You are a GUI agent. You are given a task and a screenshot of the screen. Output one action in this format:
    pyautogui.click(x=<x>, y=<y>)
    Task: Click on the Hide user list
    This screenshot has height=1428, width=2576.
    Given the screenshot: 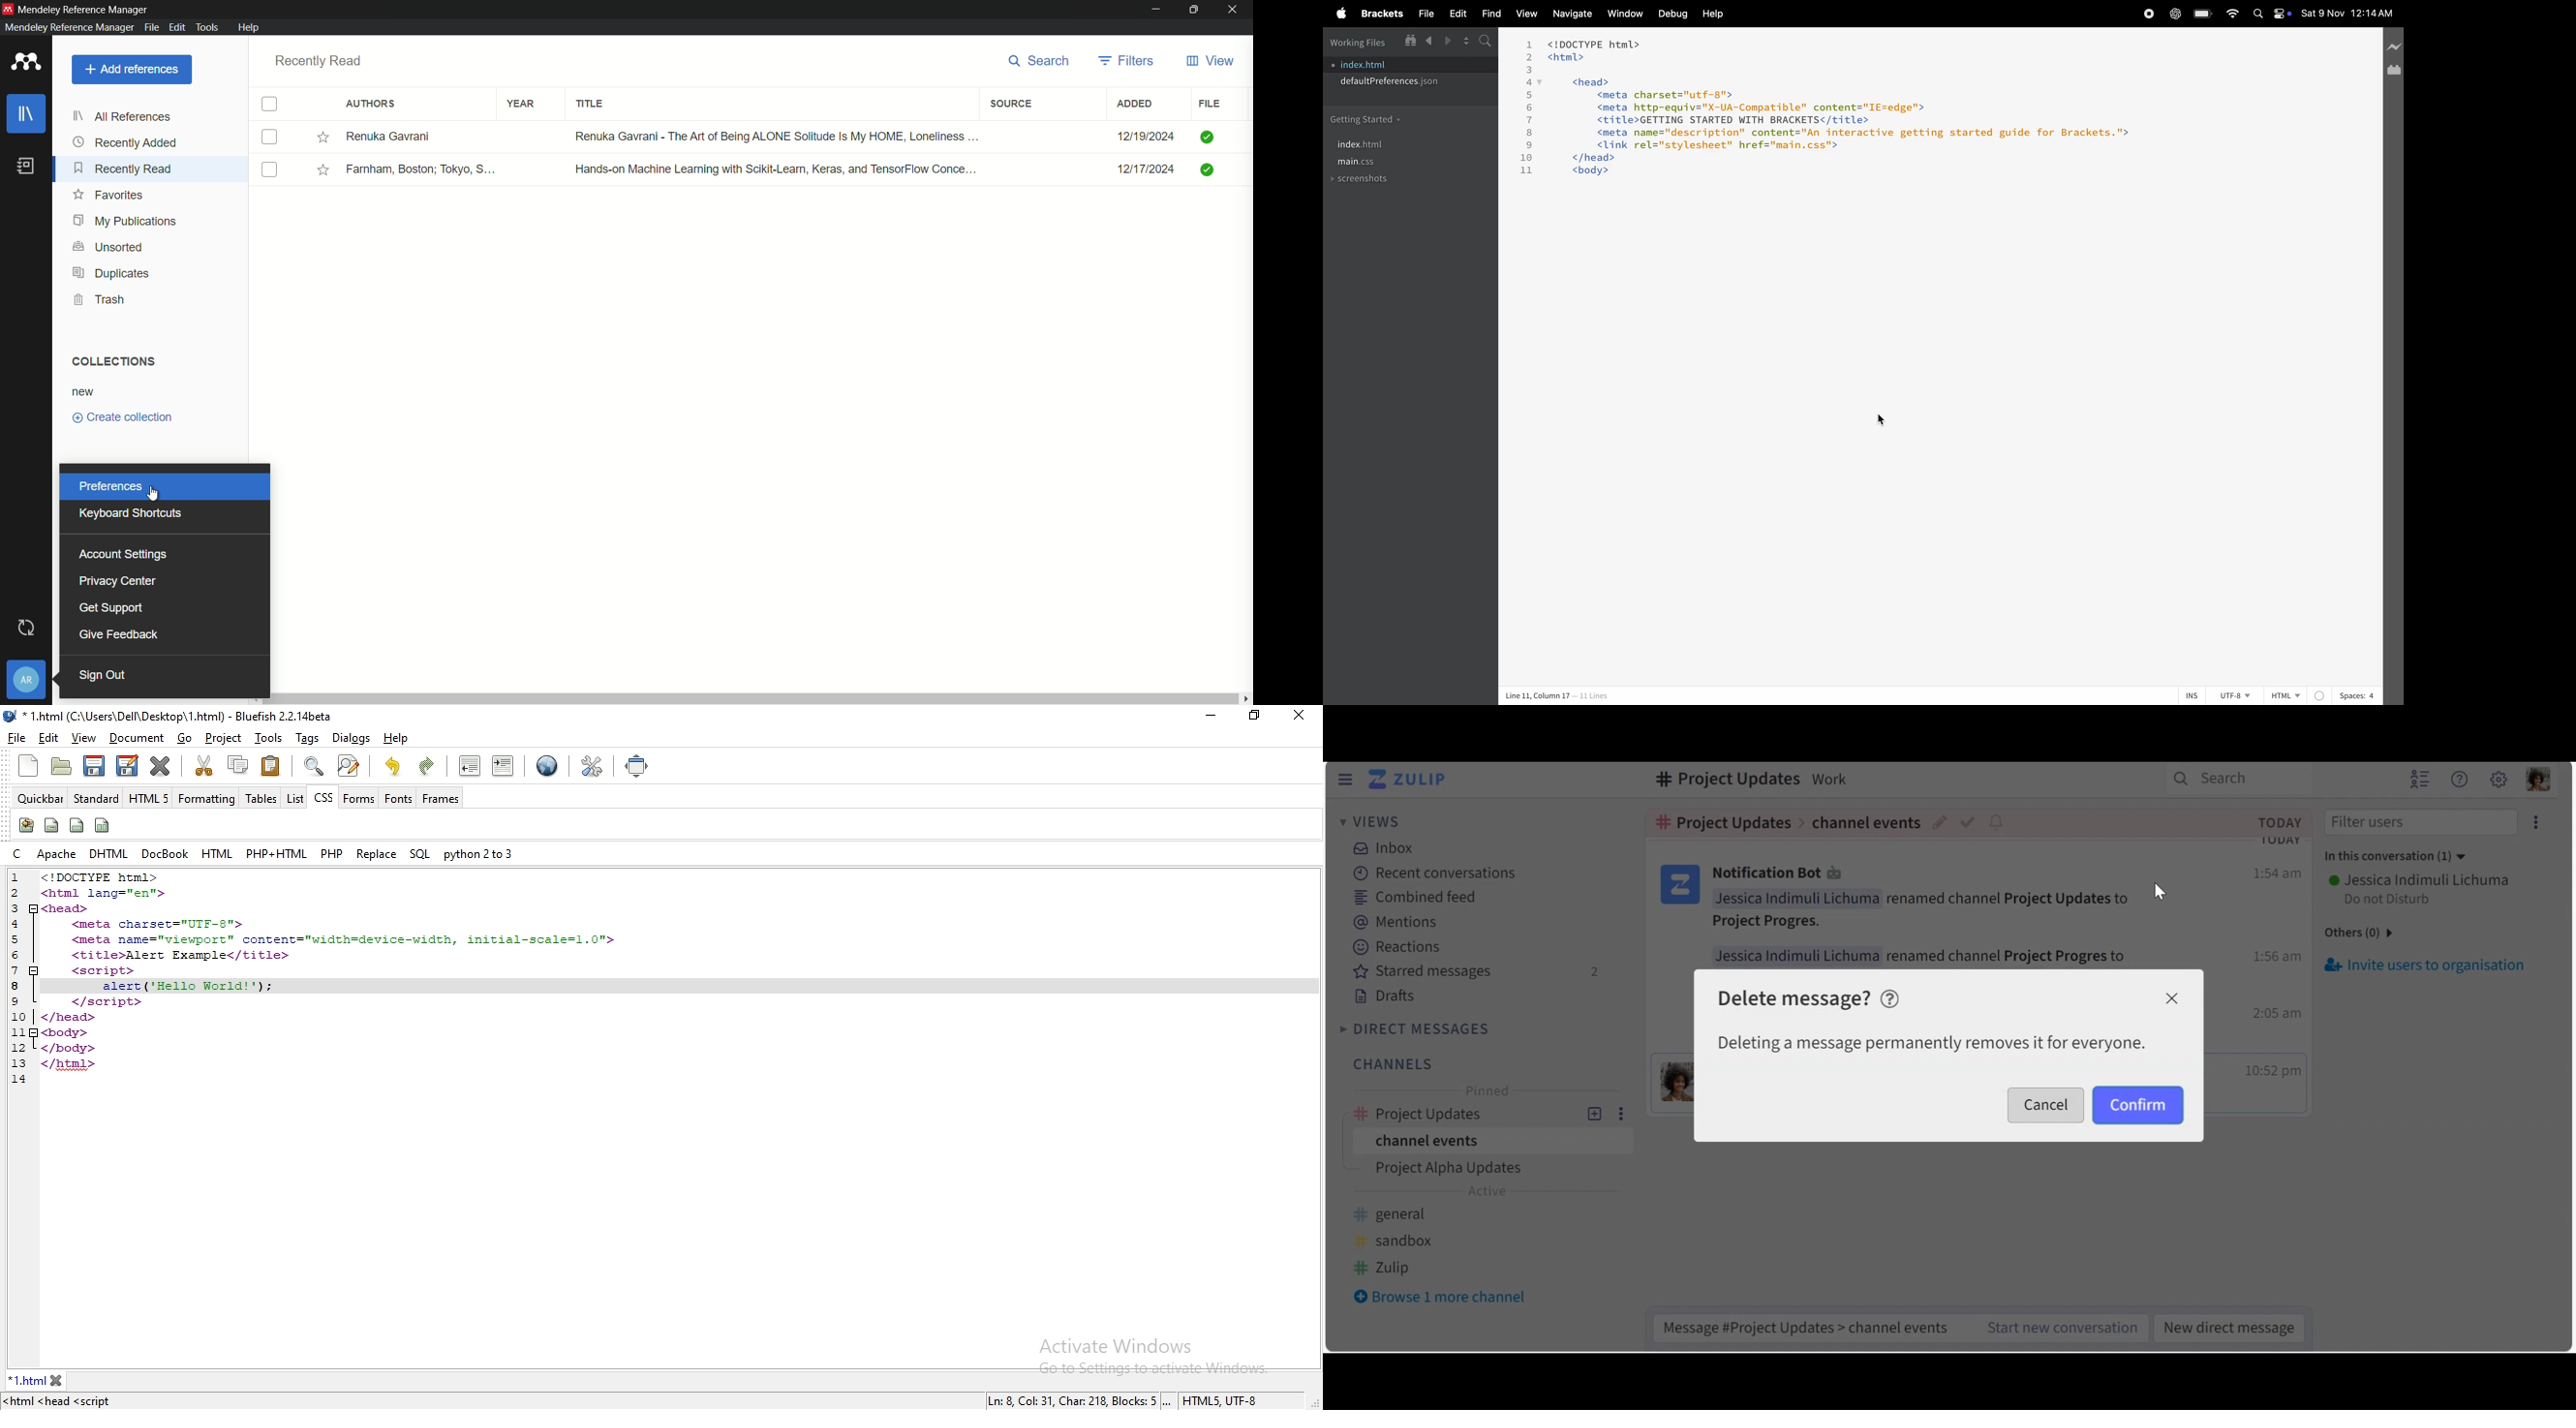 What is the action you would take?
    pyautogui.click(x=2418, y=779)
    